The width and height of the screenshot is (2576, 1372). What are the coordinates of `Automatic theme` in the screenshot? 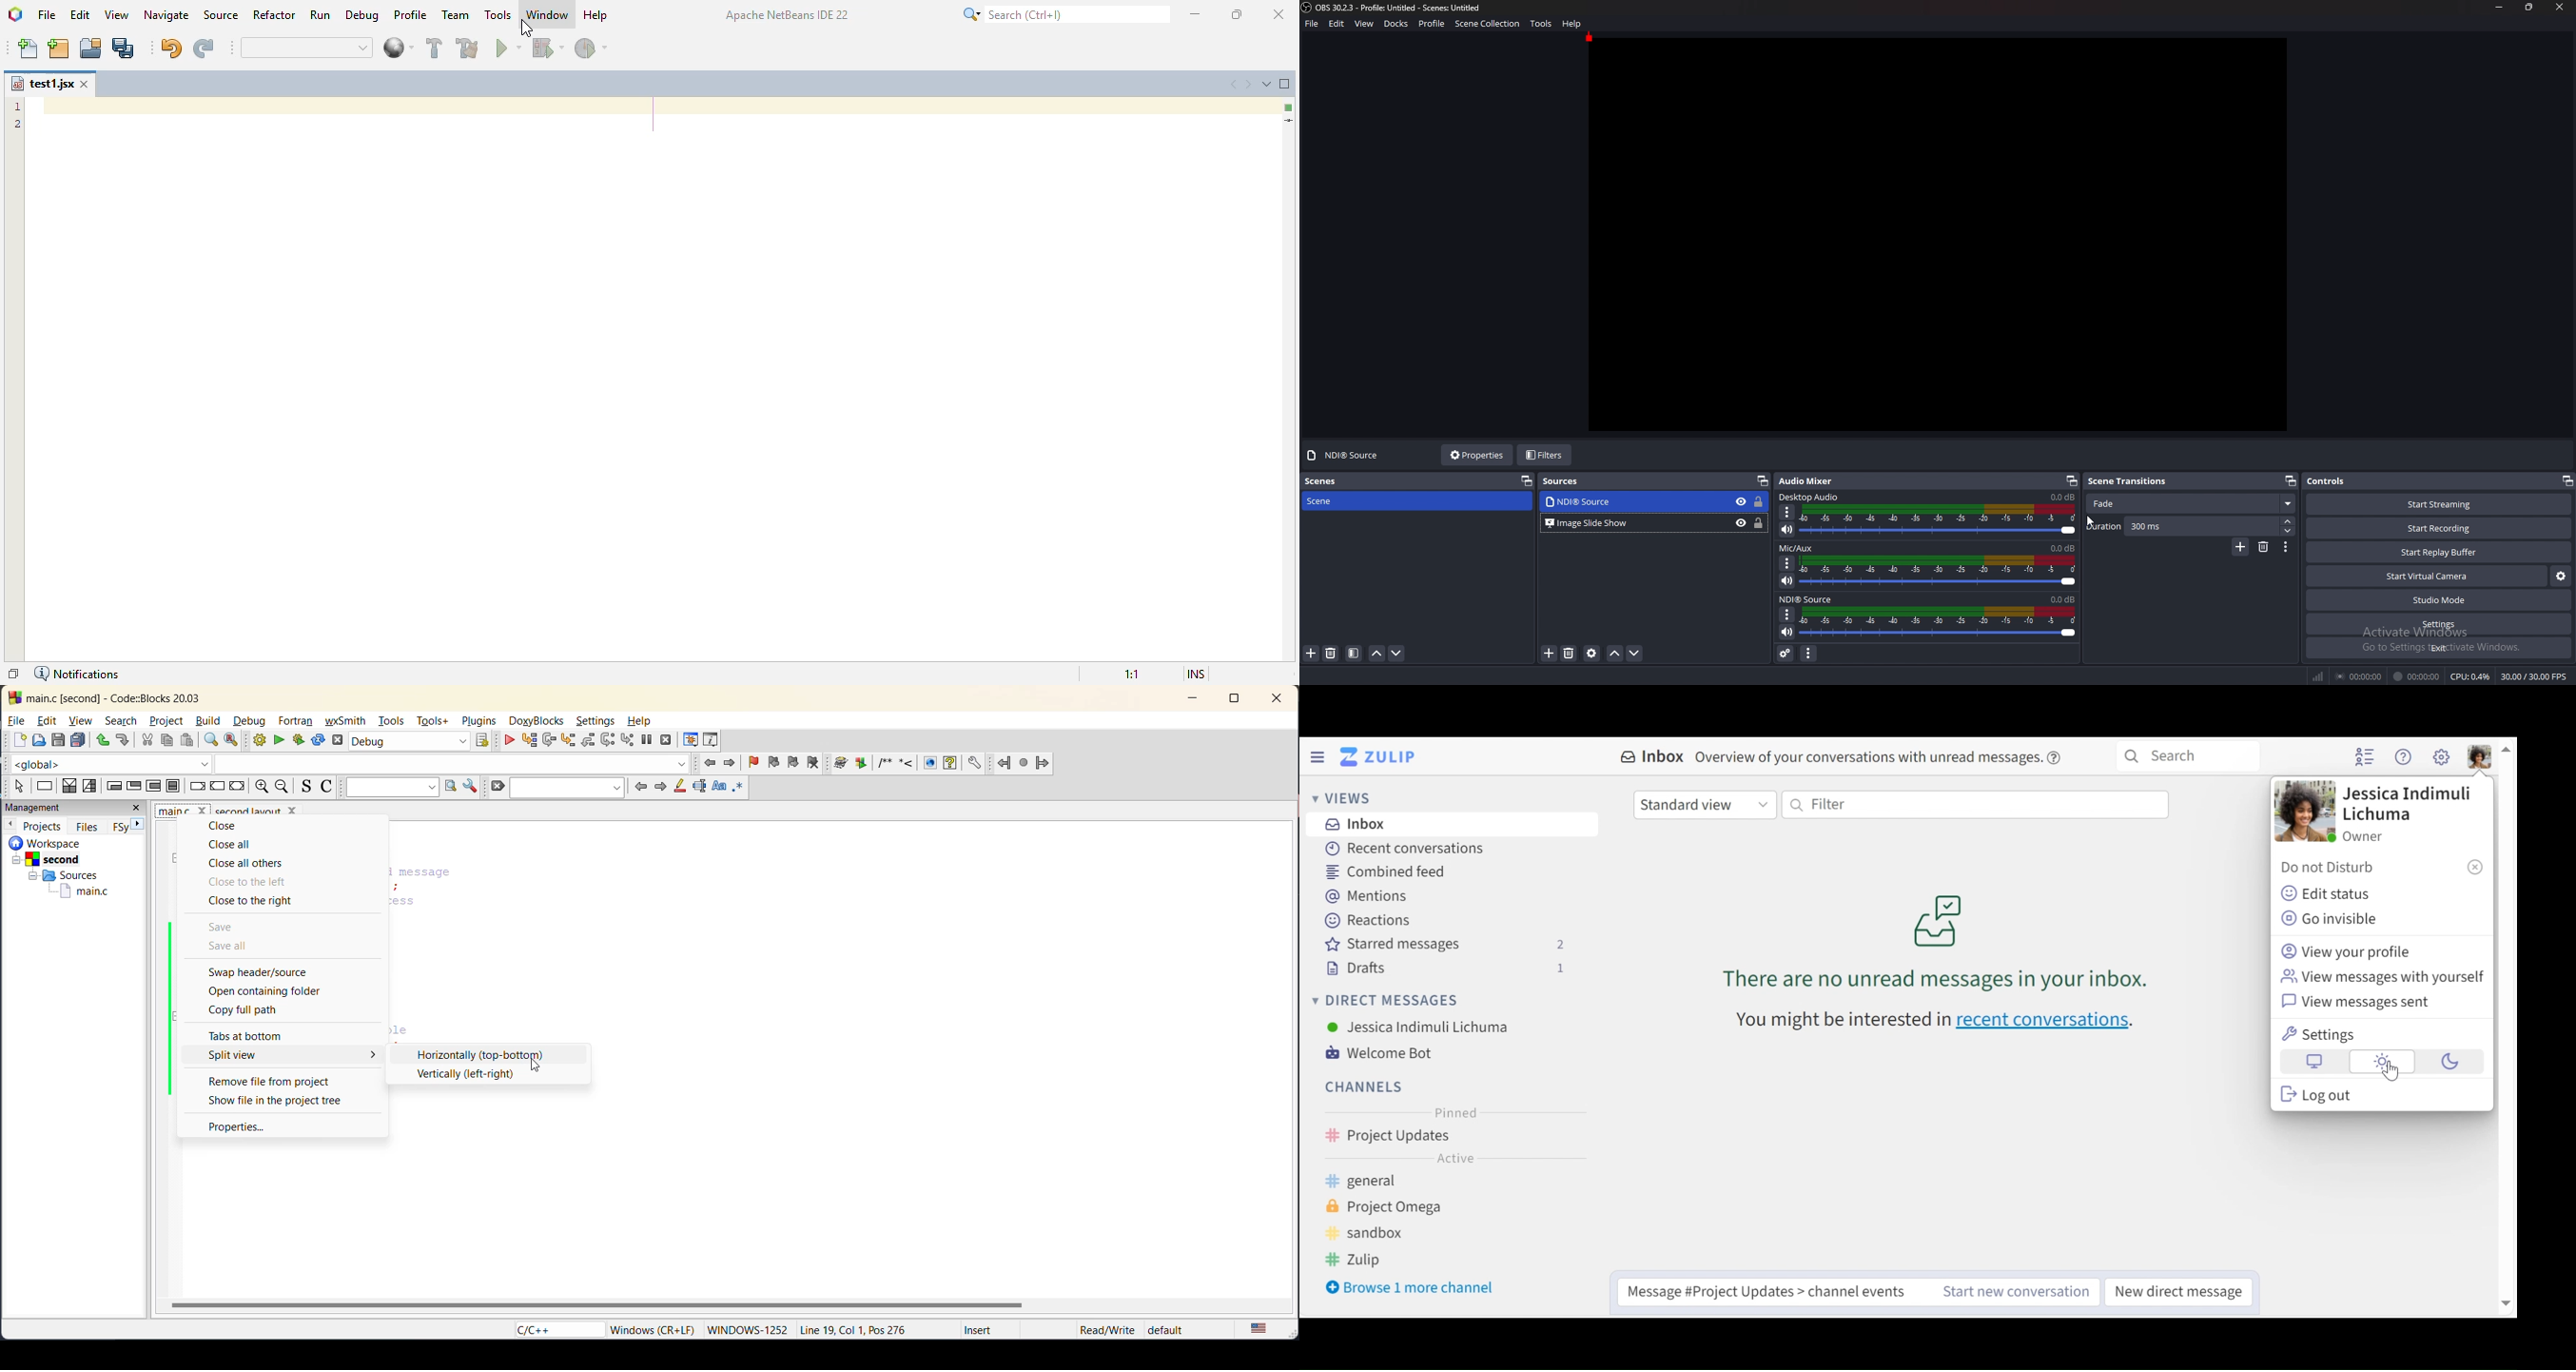 It's located at (2315, 1062).